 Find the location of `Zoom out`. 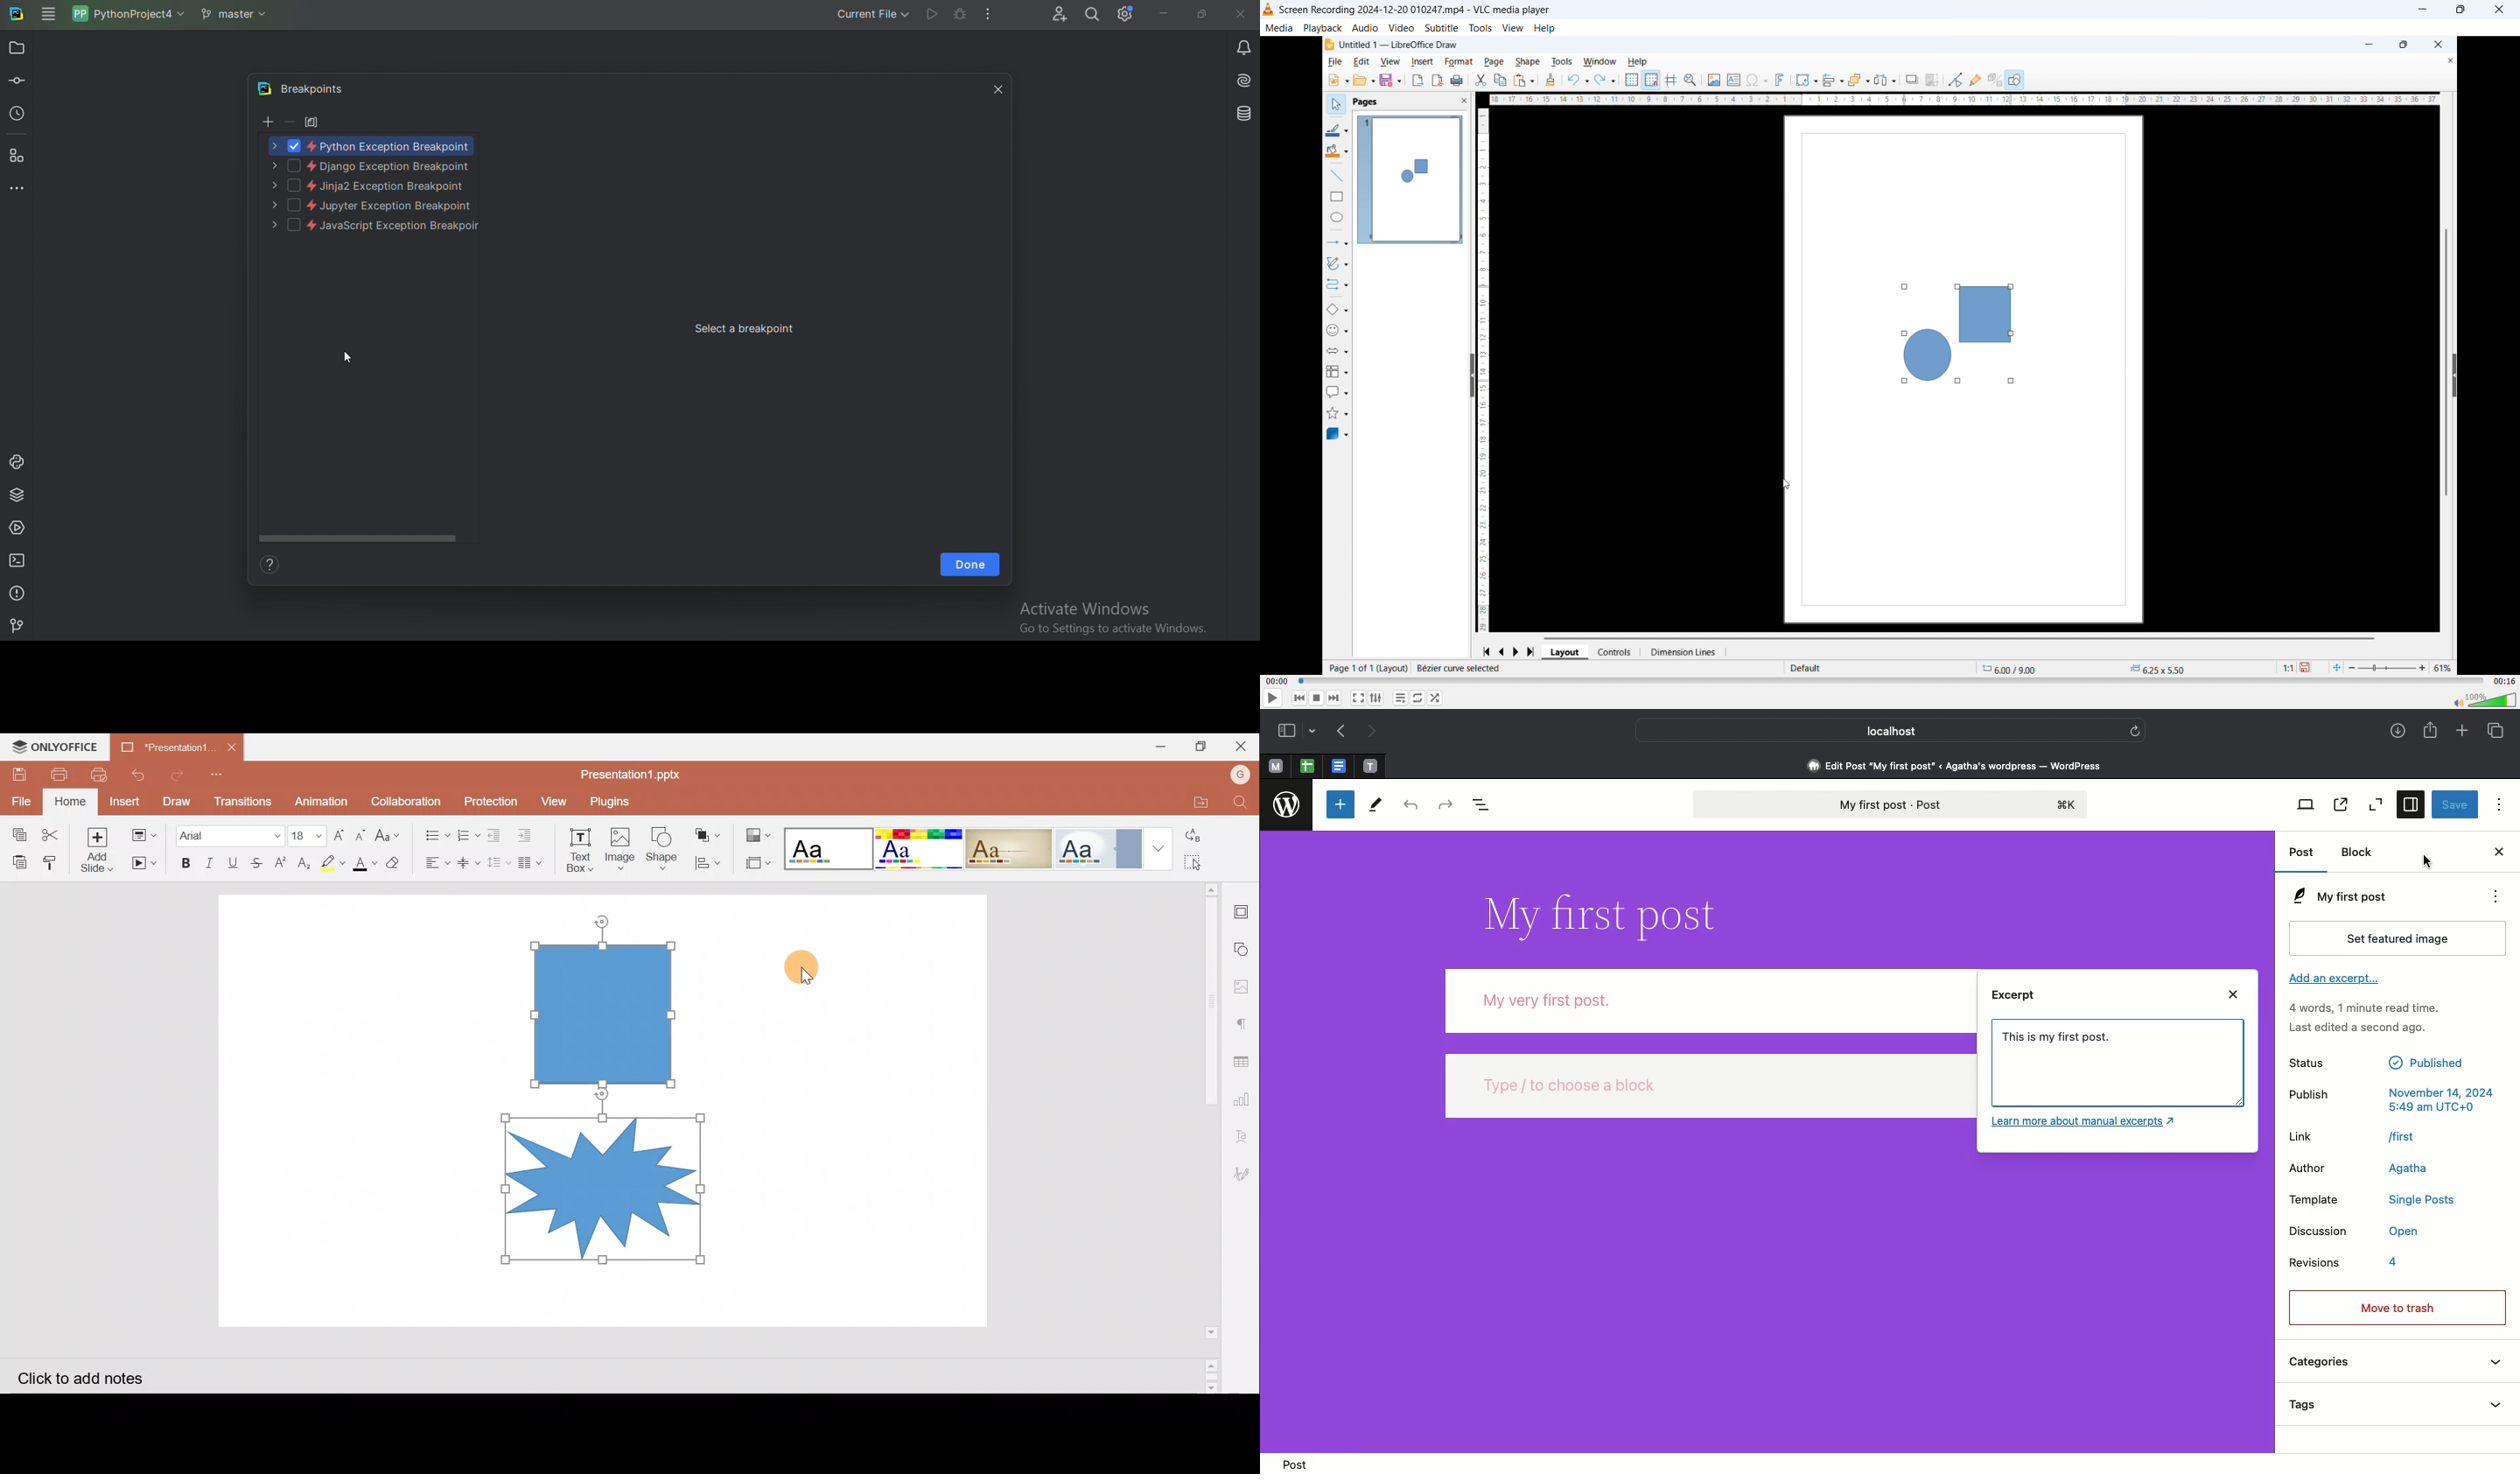

Zoom out is located at coordinates (2376, 806).